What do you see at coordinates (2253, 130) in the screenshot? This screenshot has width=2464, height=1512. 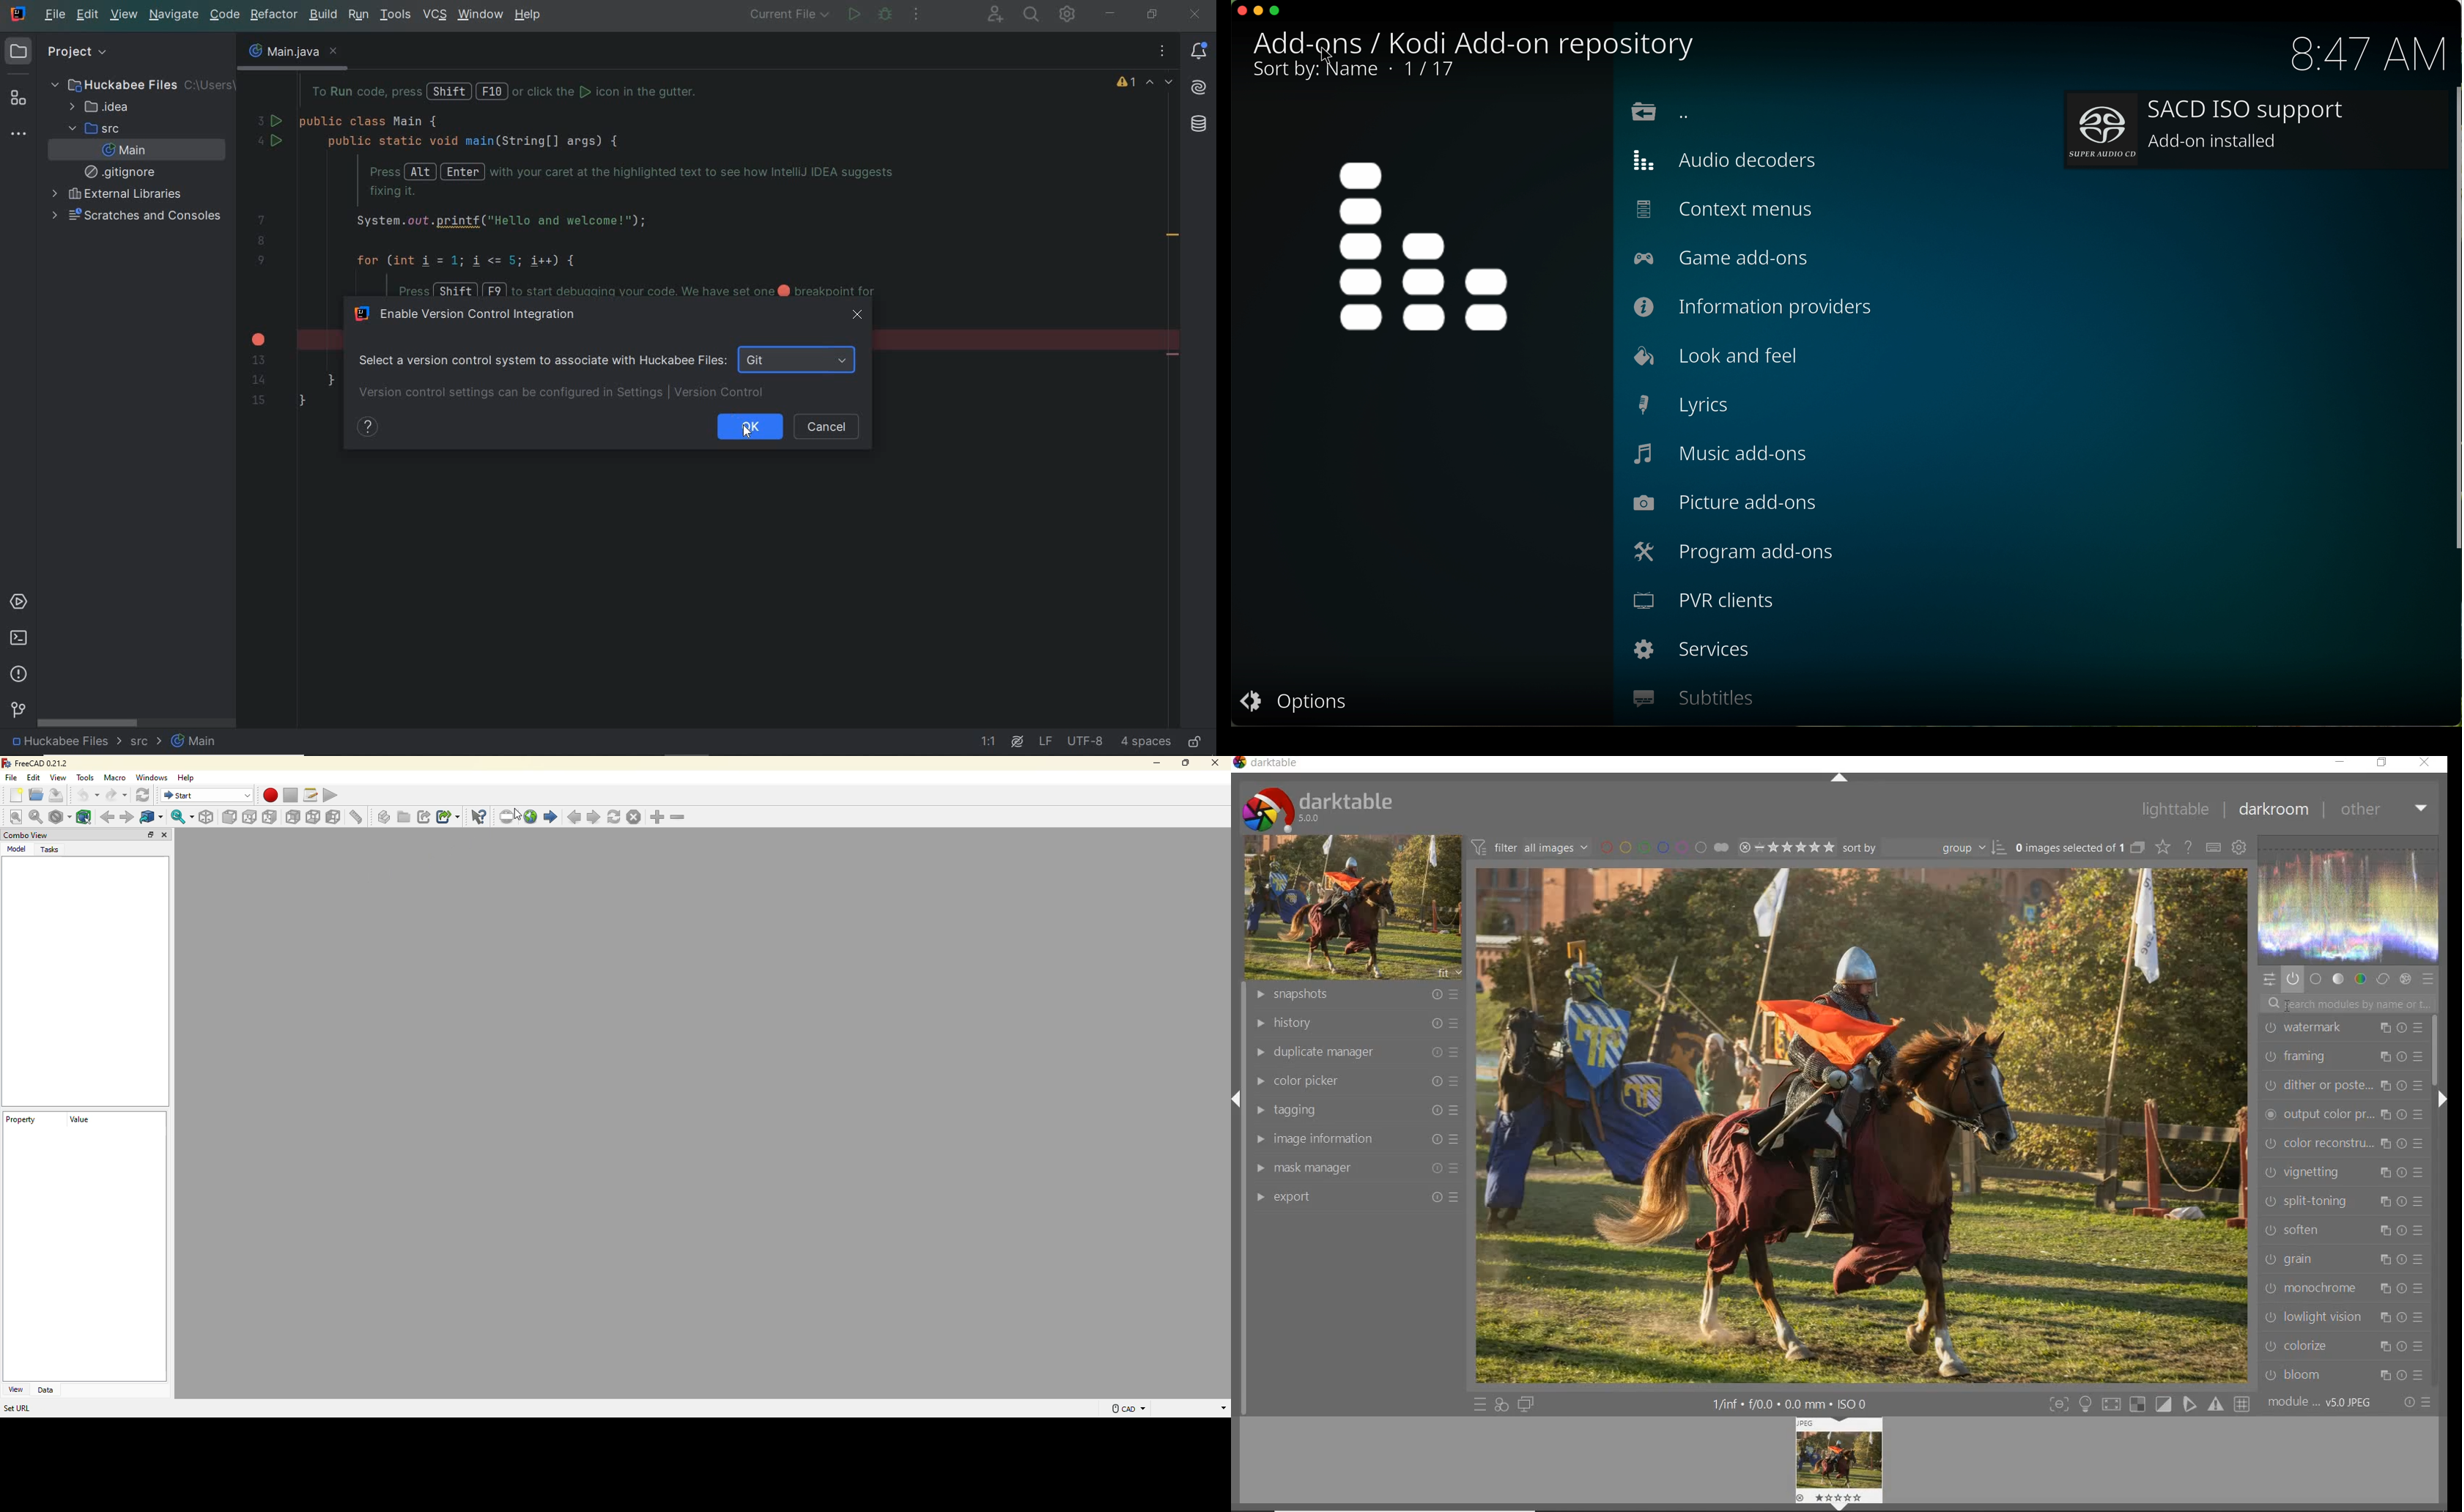 I see `add-on installed` at bounding box center [2253, 130].